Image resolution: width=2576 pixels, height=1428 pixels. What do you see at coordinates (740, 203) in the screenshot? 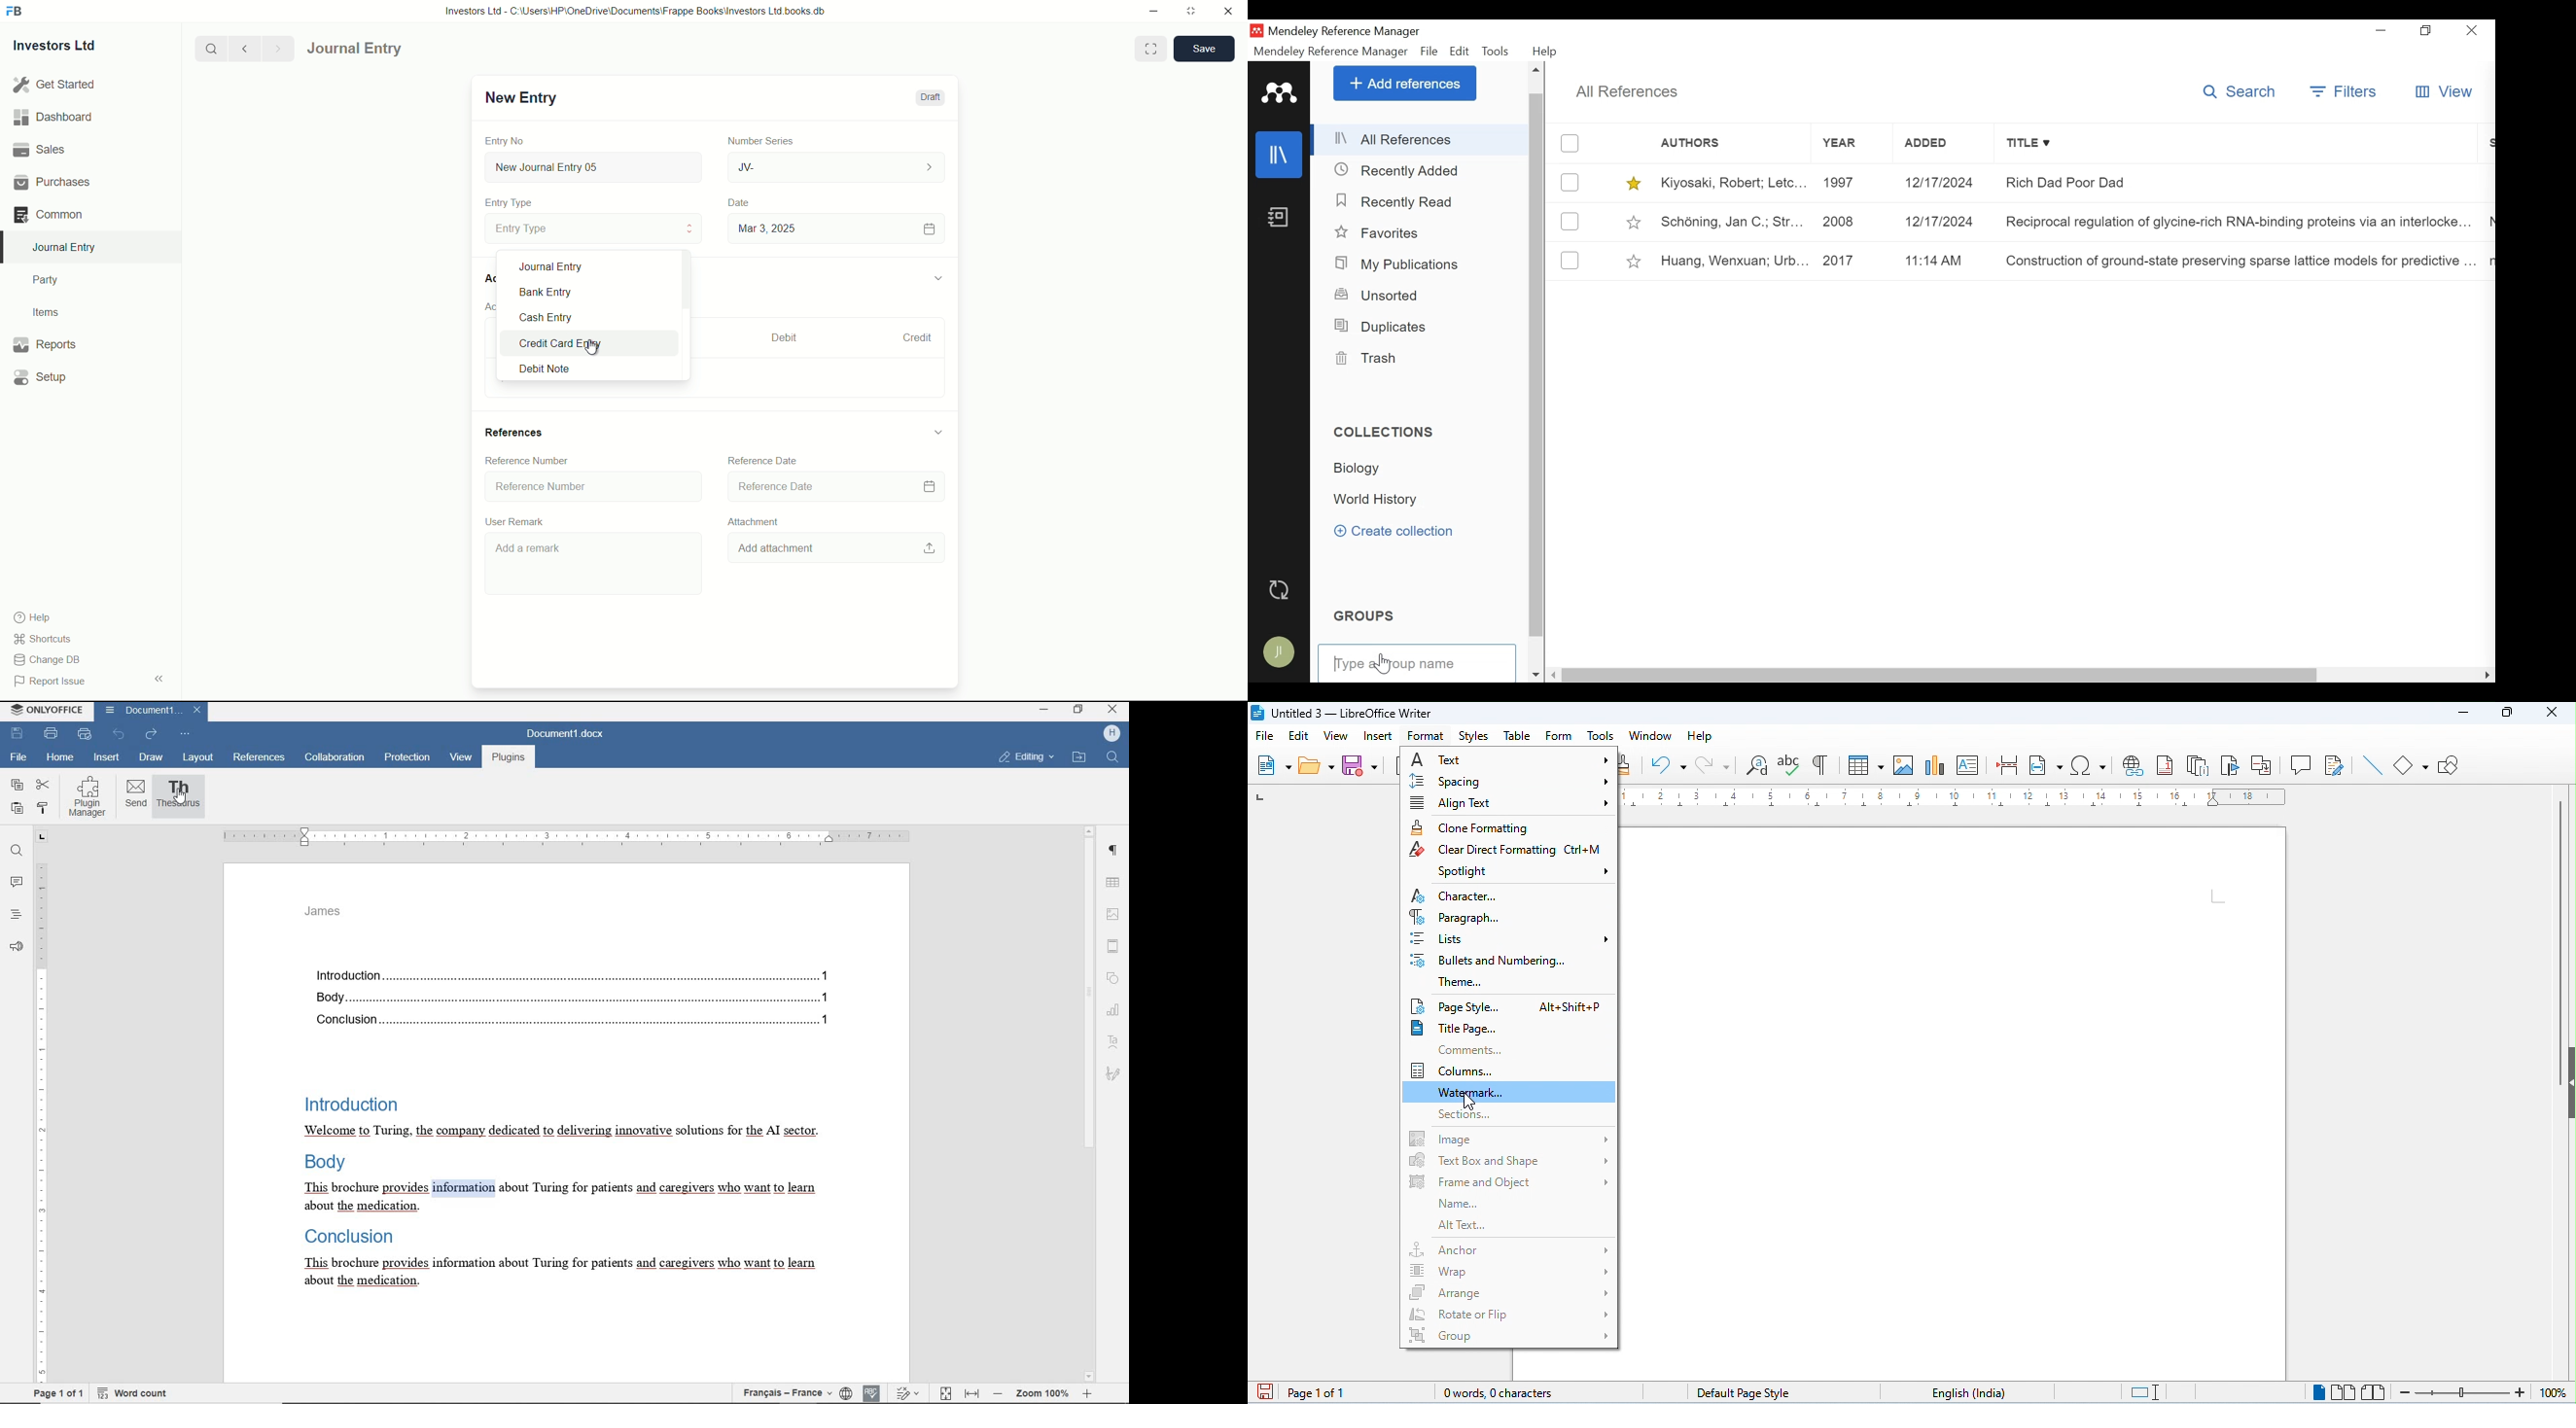
I see `Date` at bounding box center [740, 203].